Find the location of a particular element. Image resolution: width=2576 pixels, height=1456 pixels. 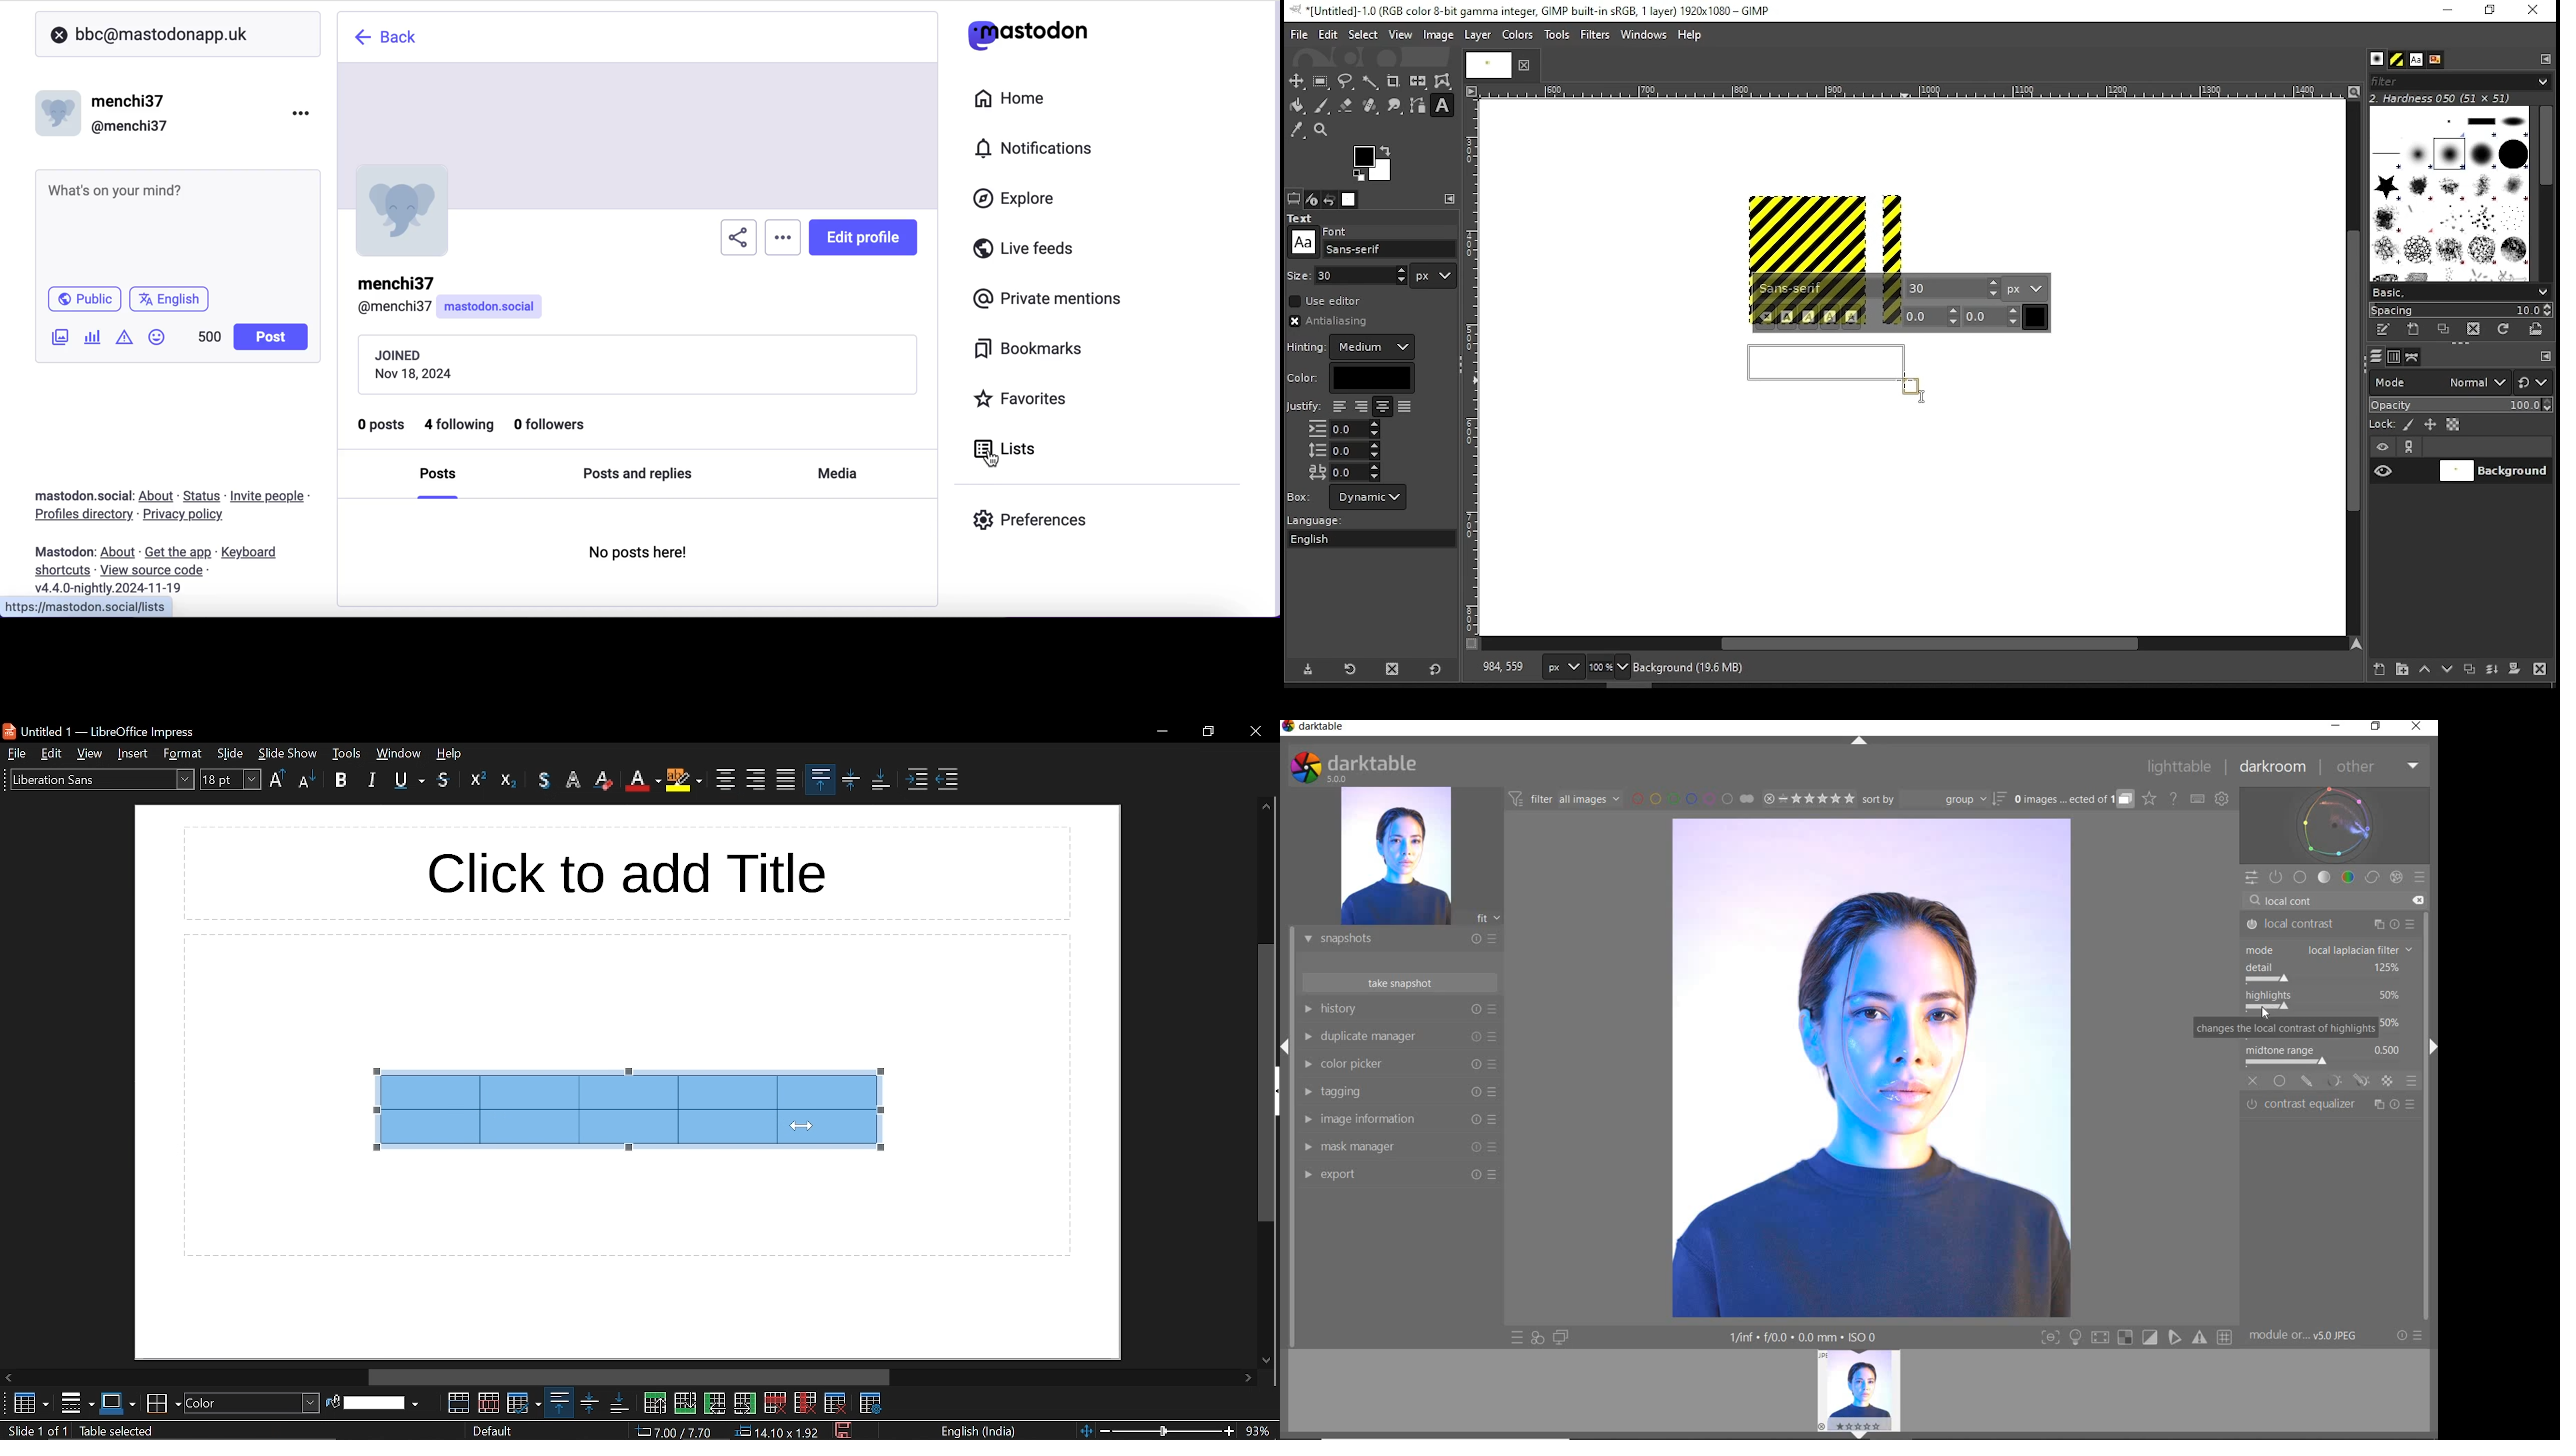

selected cells is located at coordinates (627, 1107).